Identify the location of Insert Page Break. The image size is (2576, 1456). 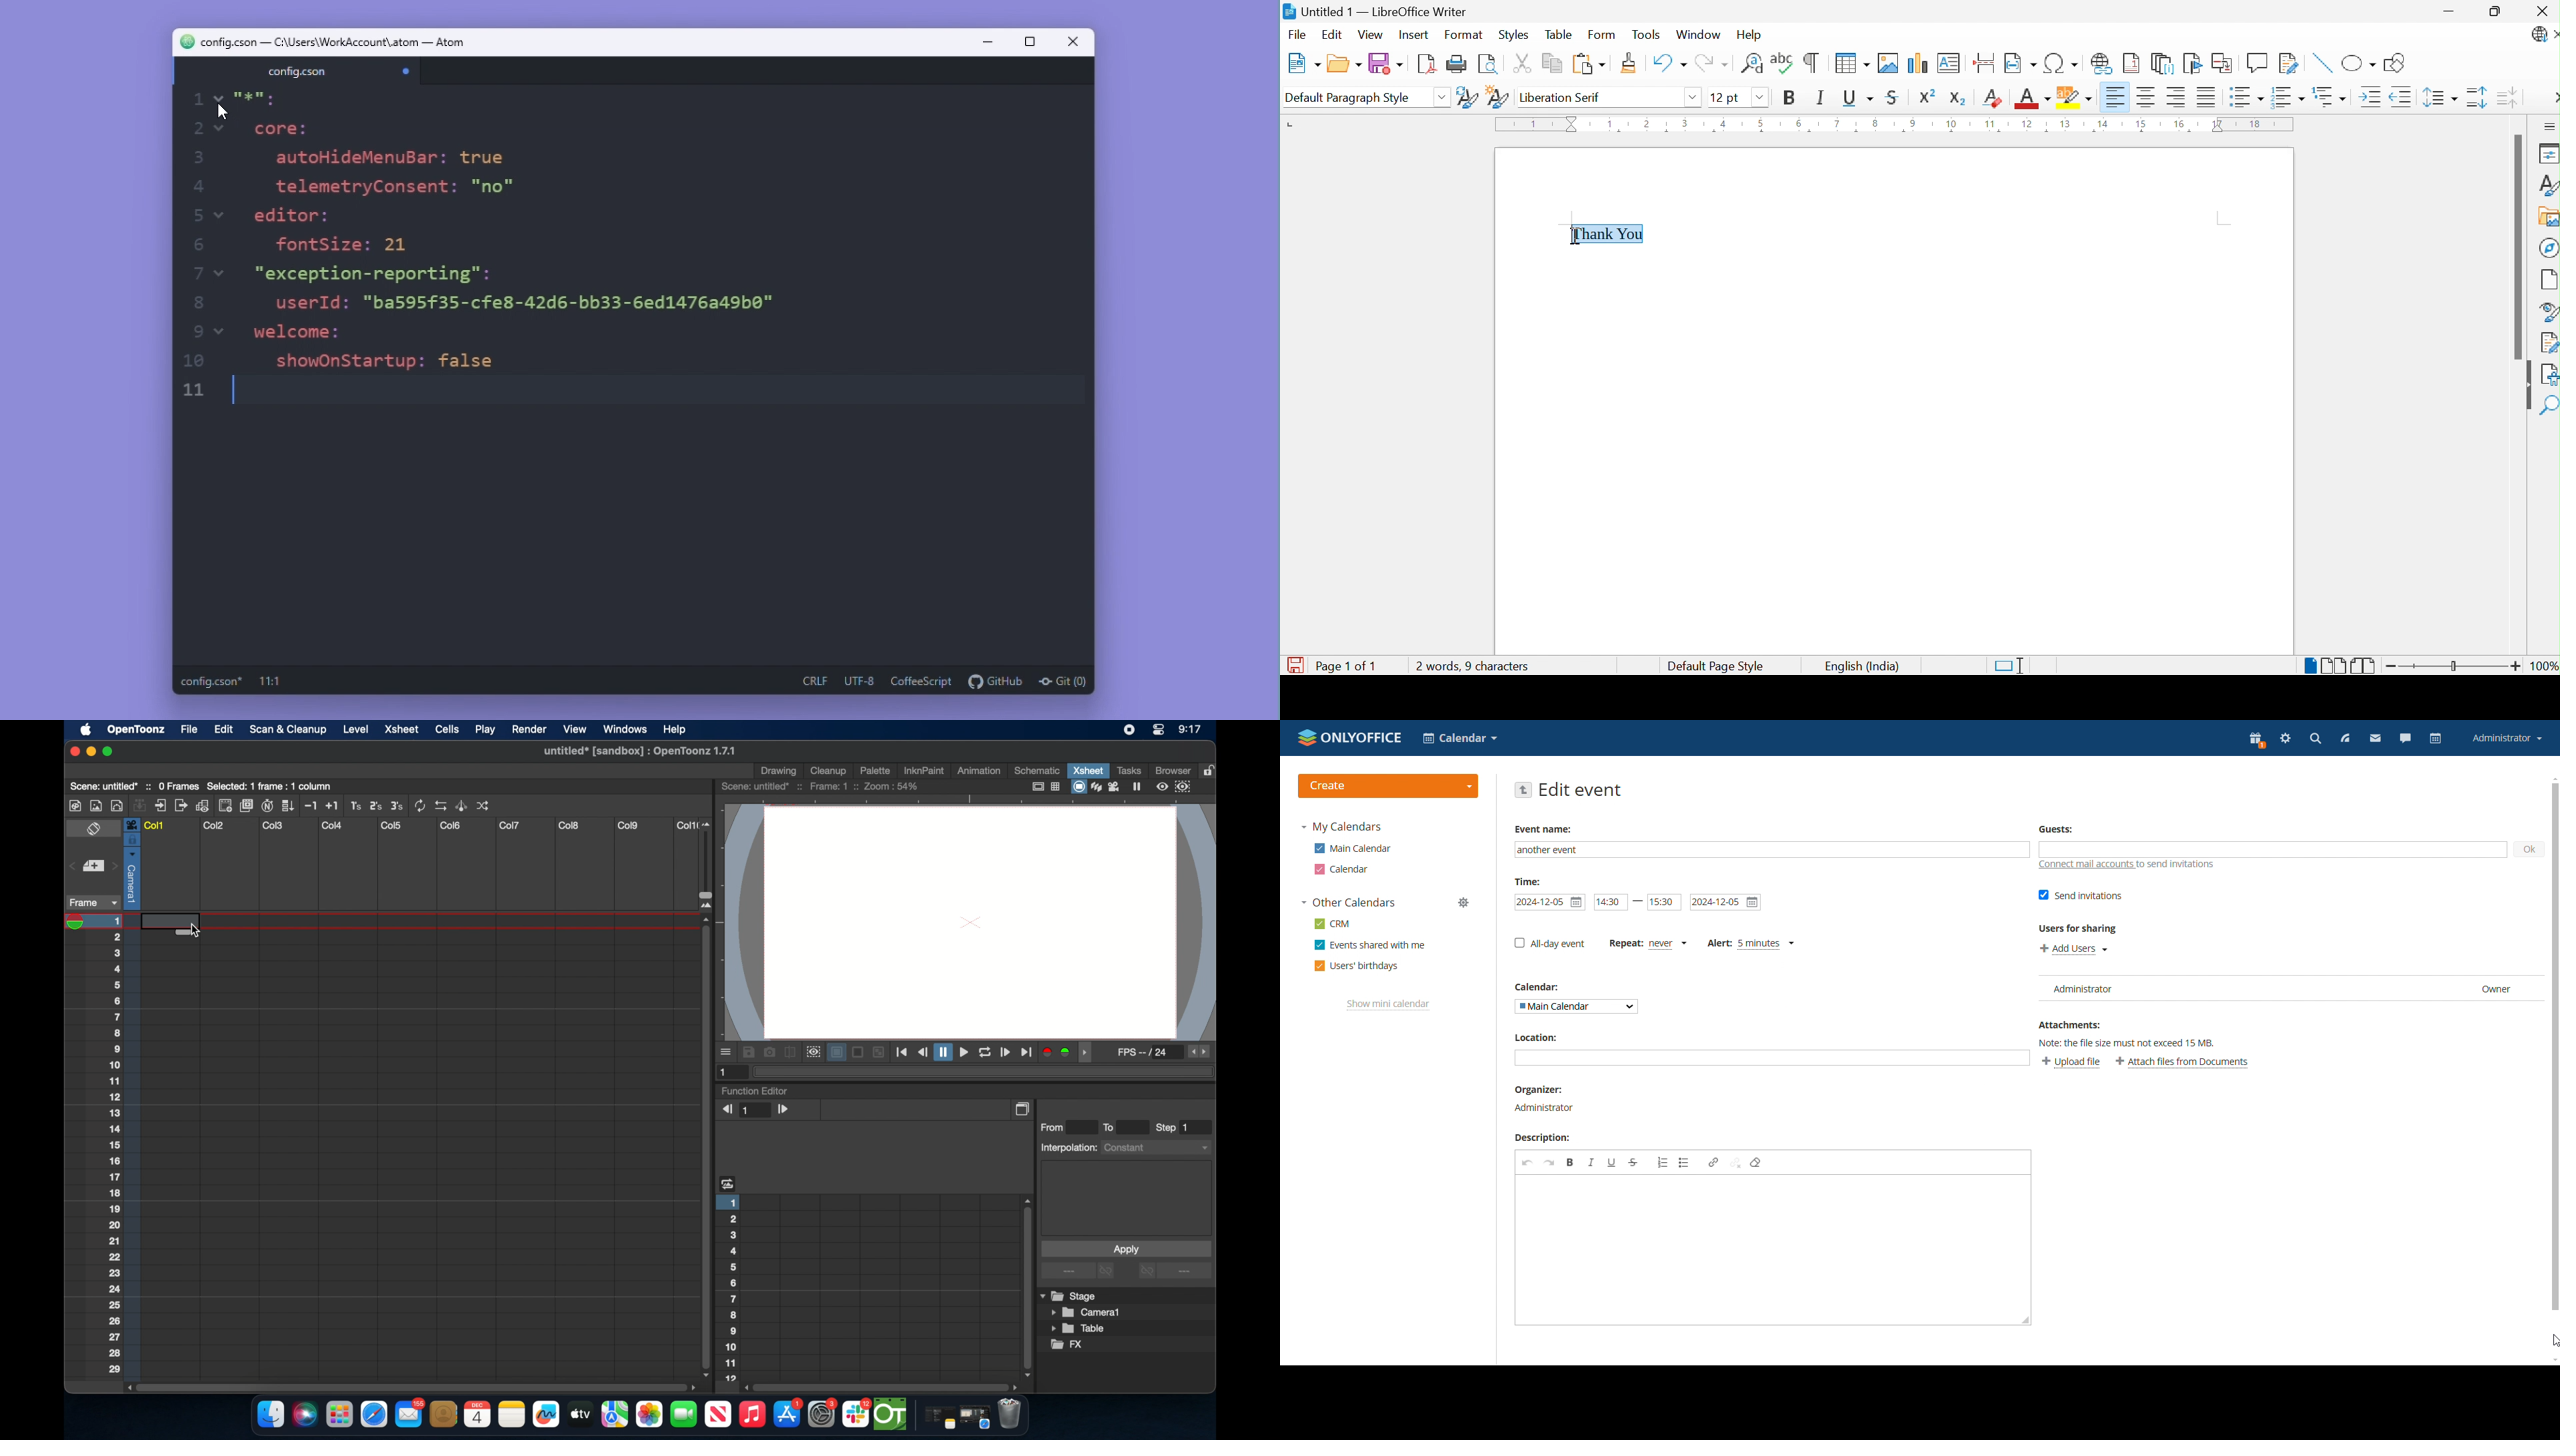
(1984, 62).